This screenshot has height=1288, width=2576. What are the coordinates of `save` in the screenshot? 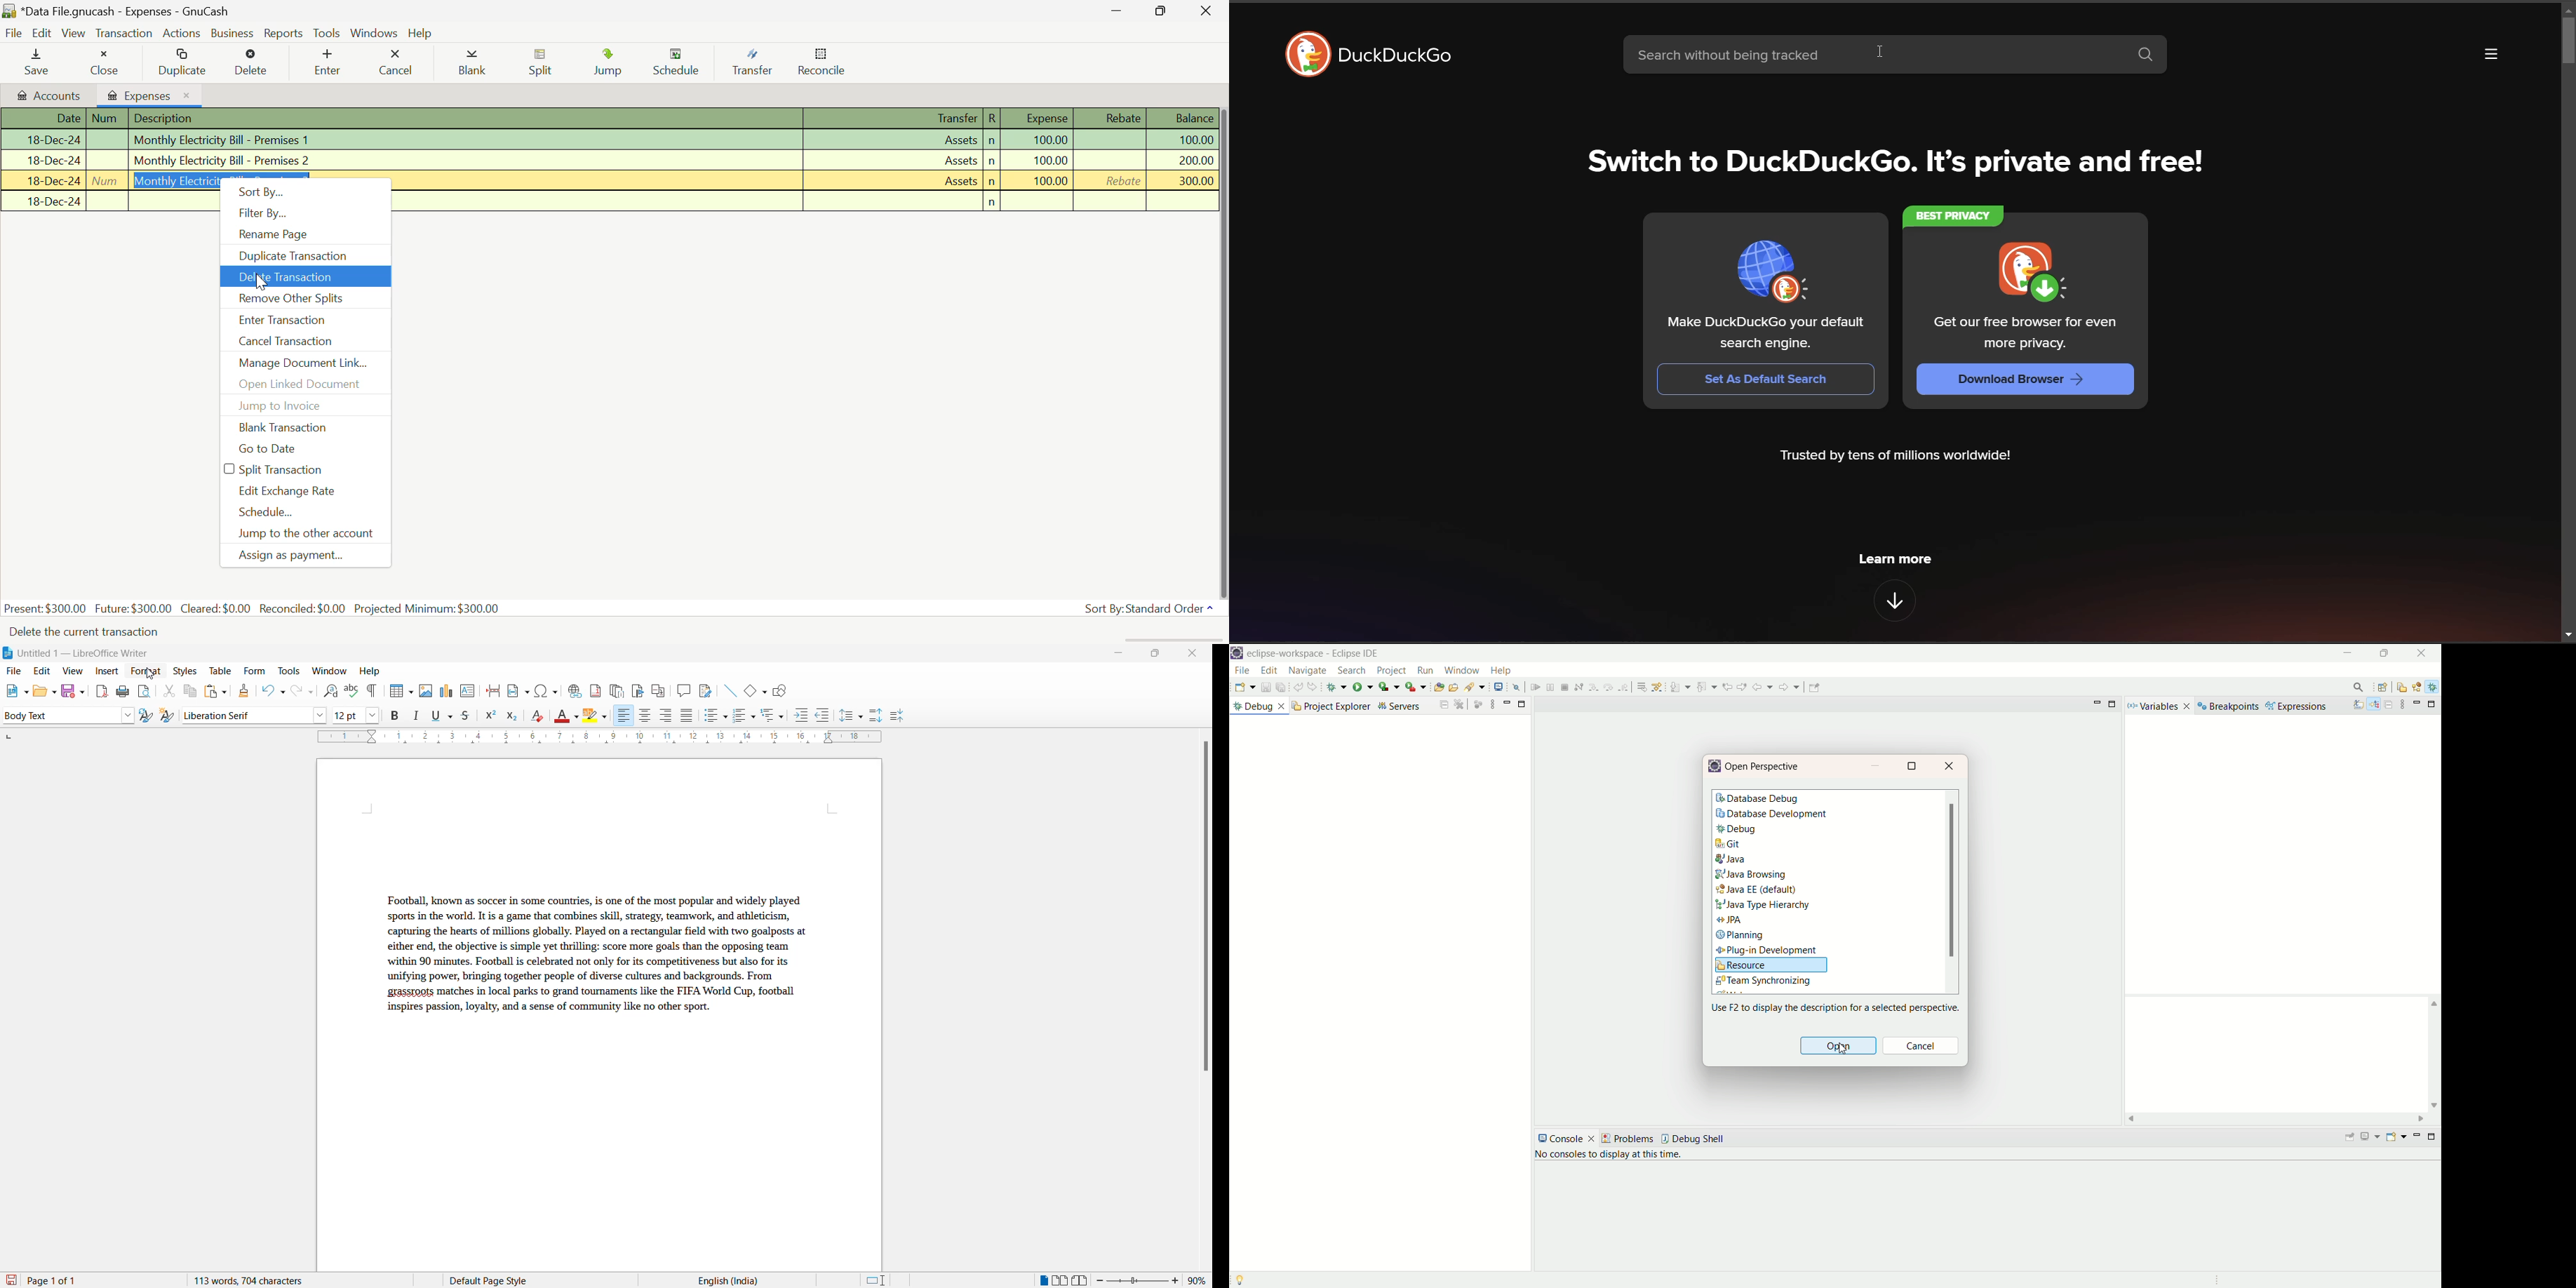 It's located at (12, 1280).